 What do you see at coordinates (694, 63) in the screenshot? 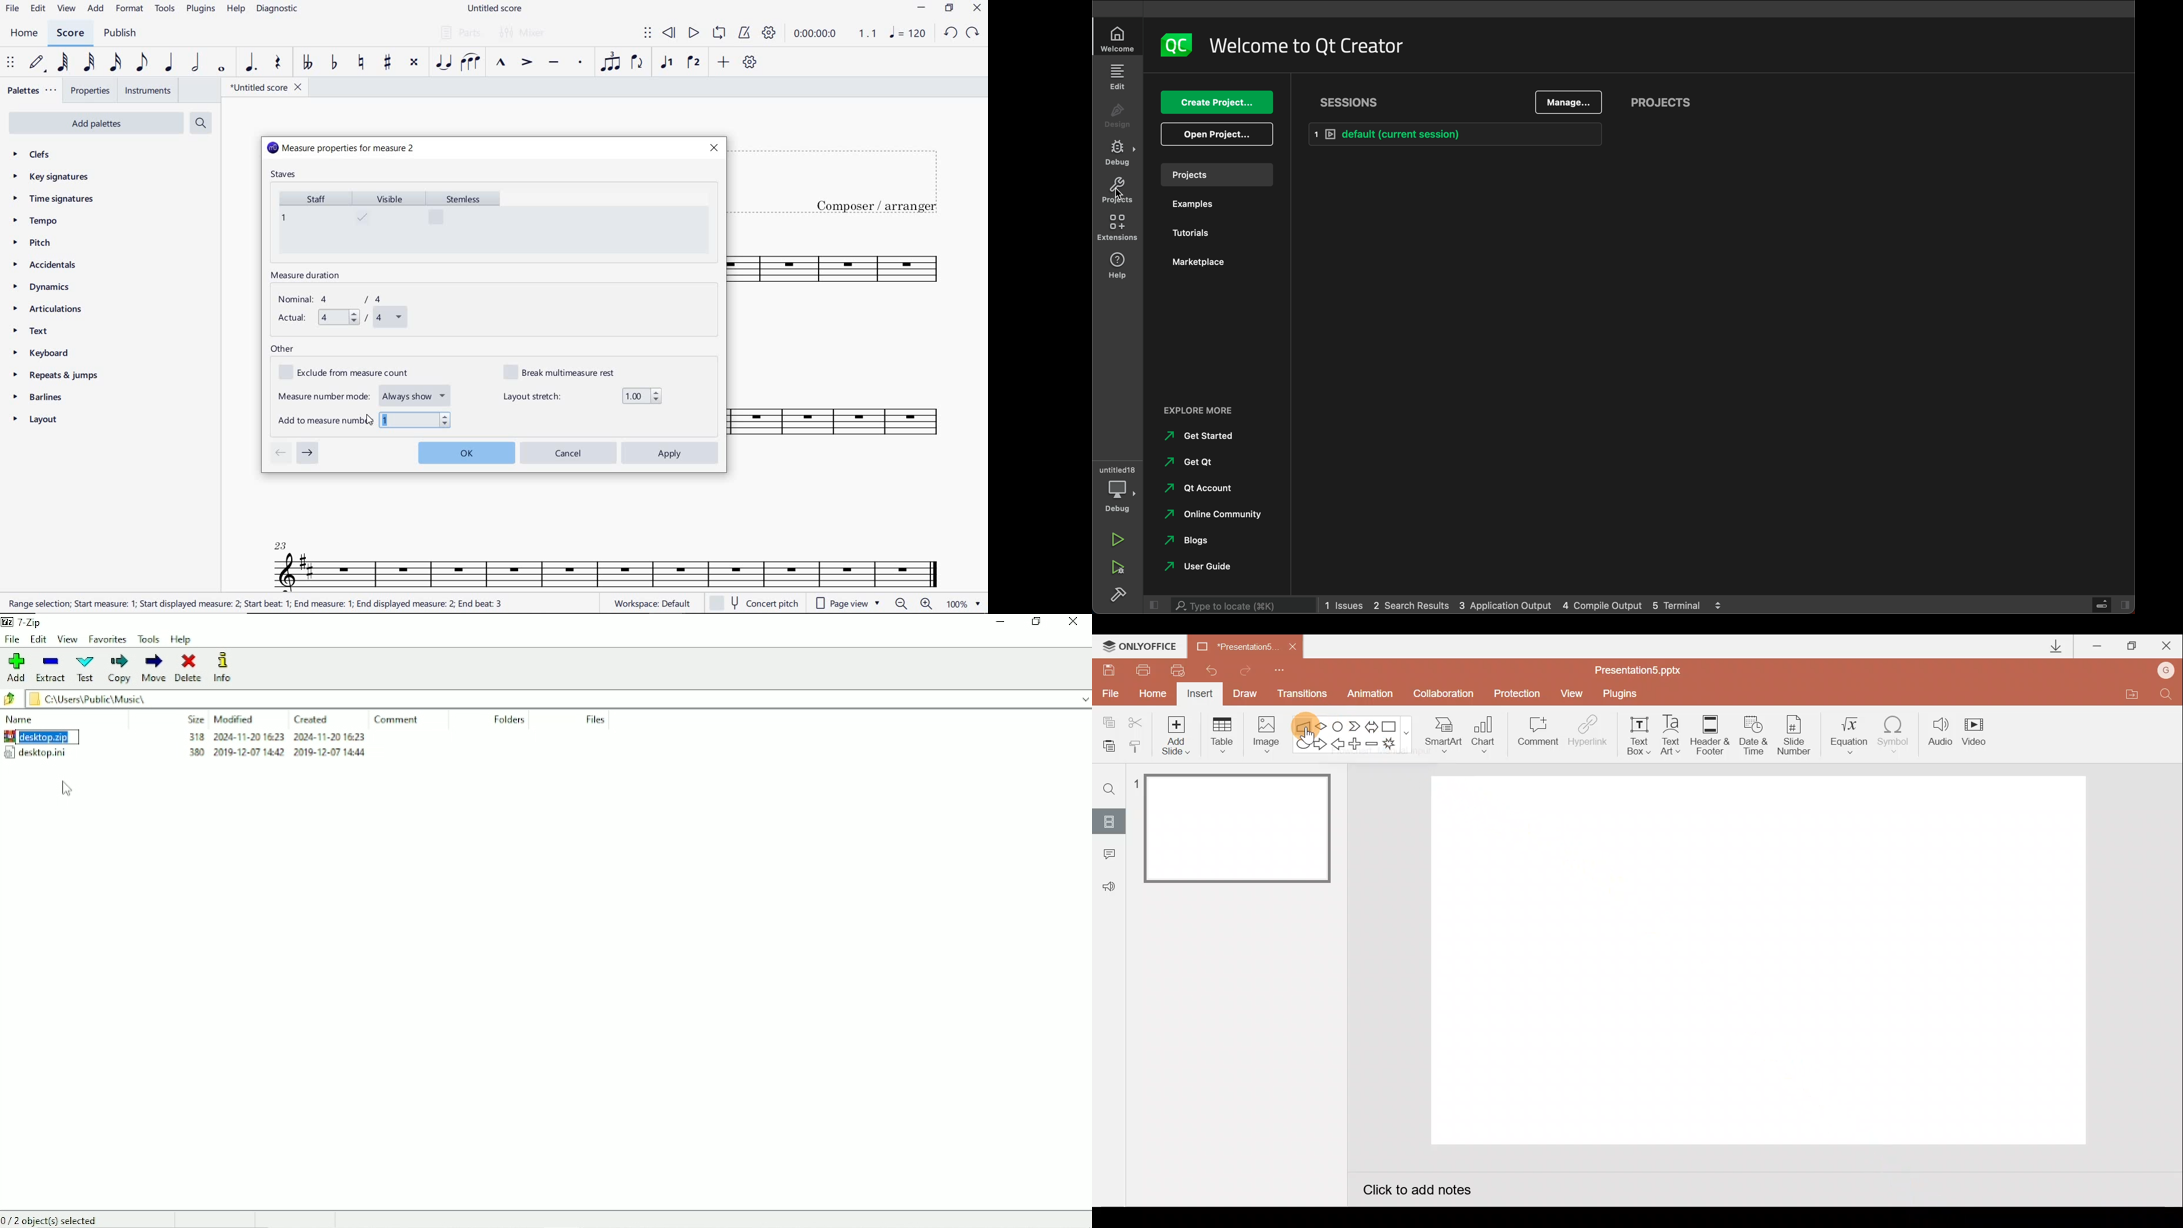
I see `VOICE 2` at bounding box center [694, 63].